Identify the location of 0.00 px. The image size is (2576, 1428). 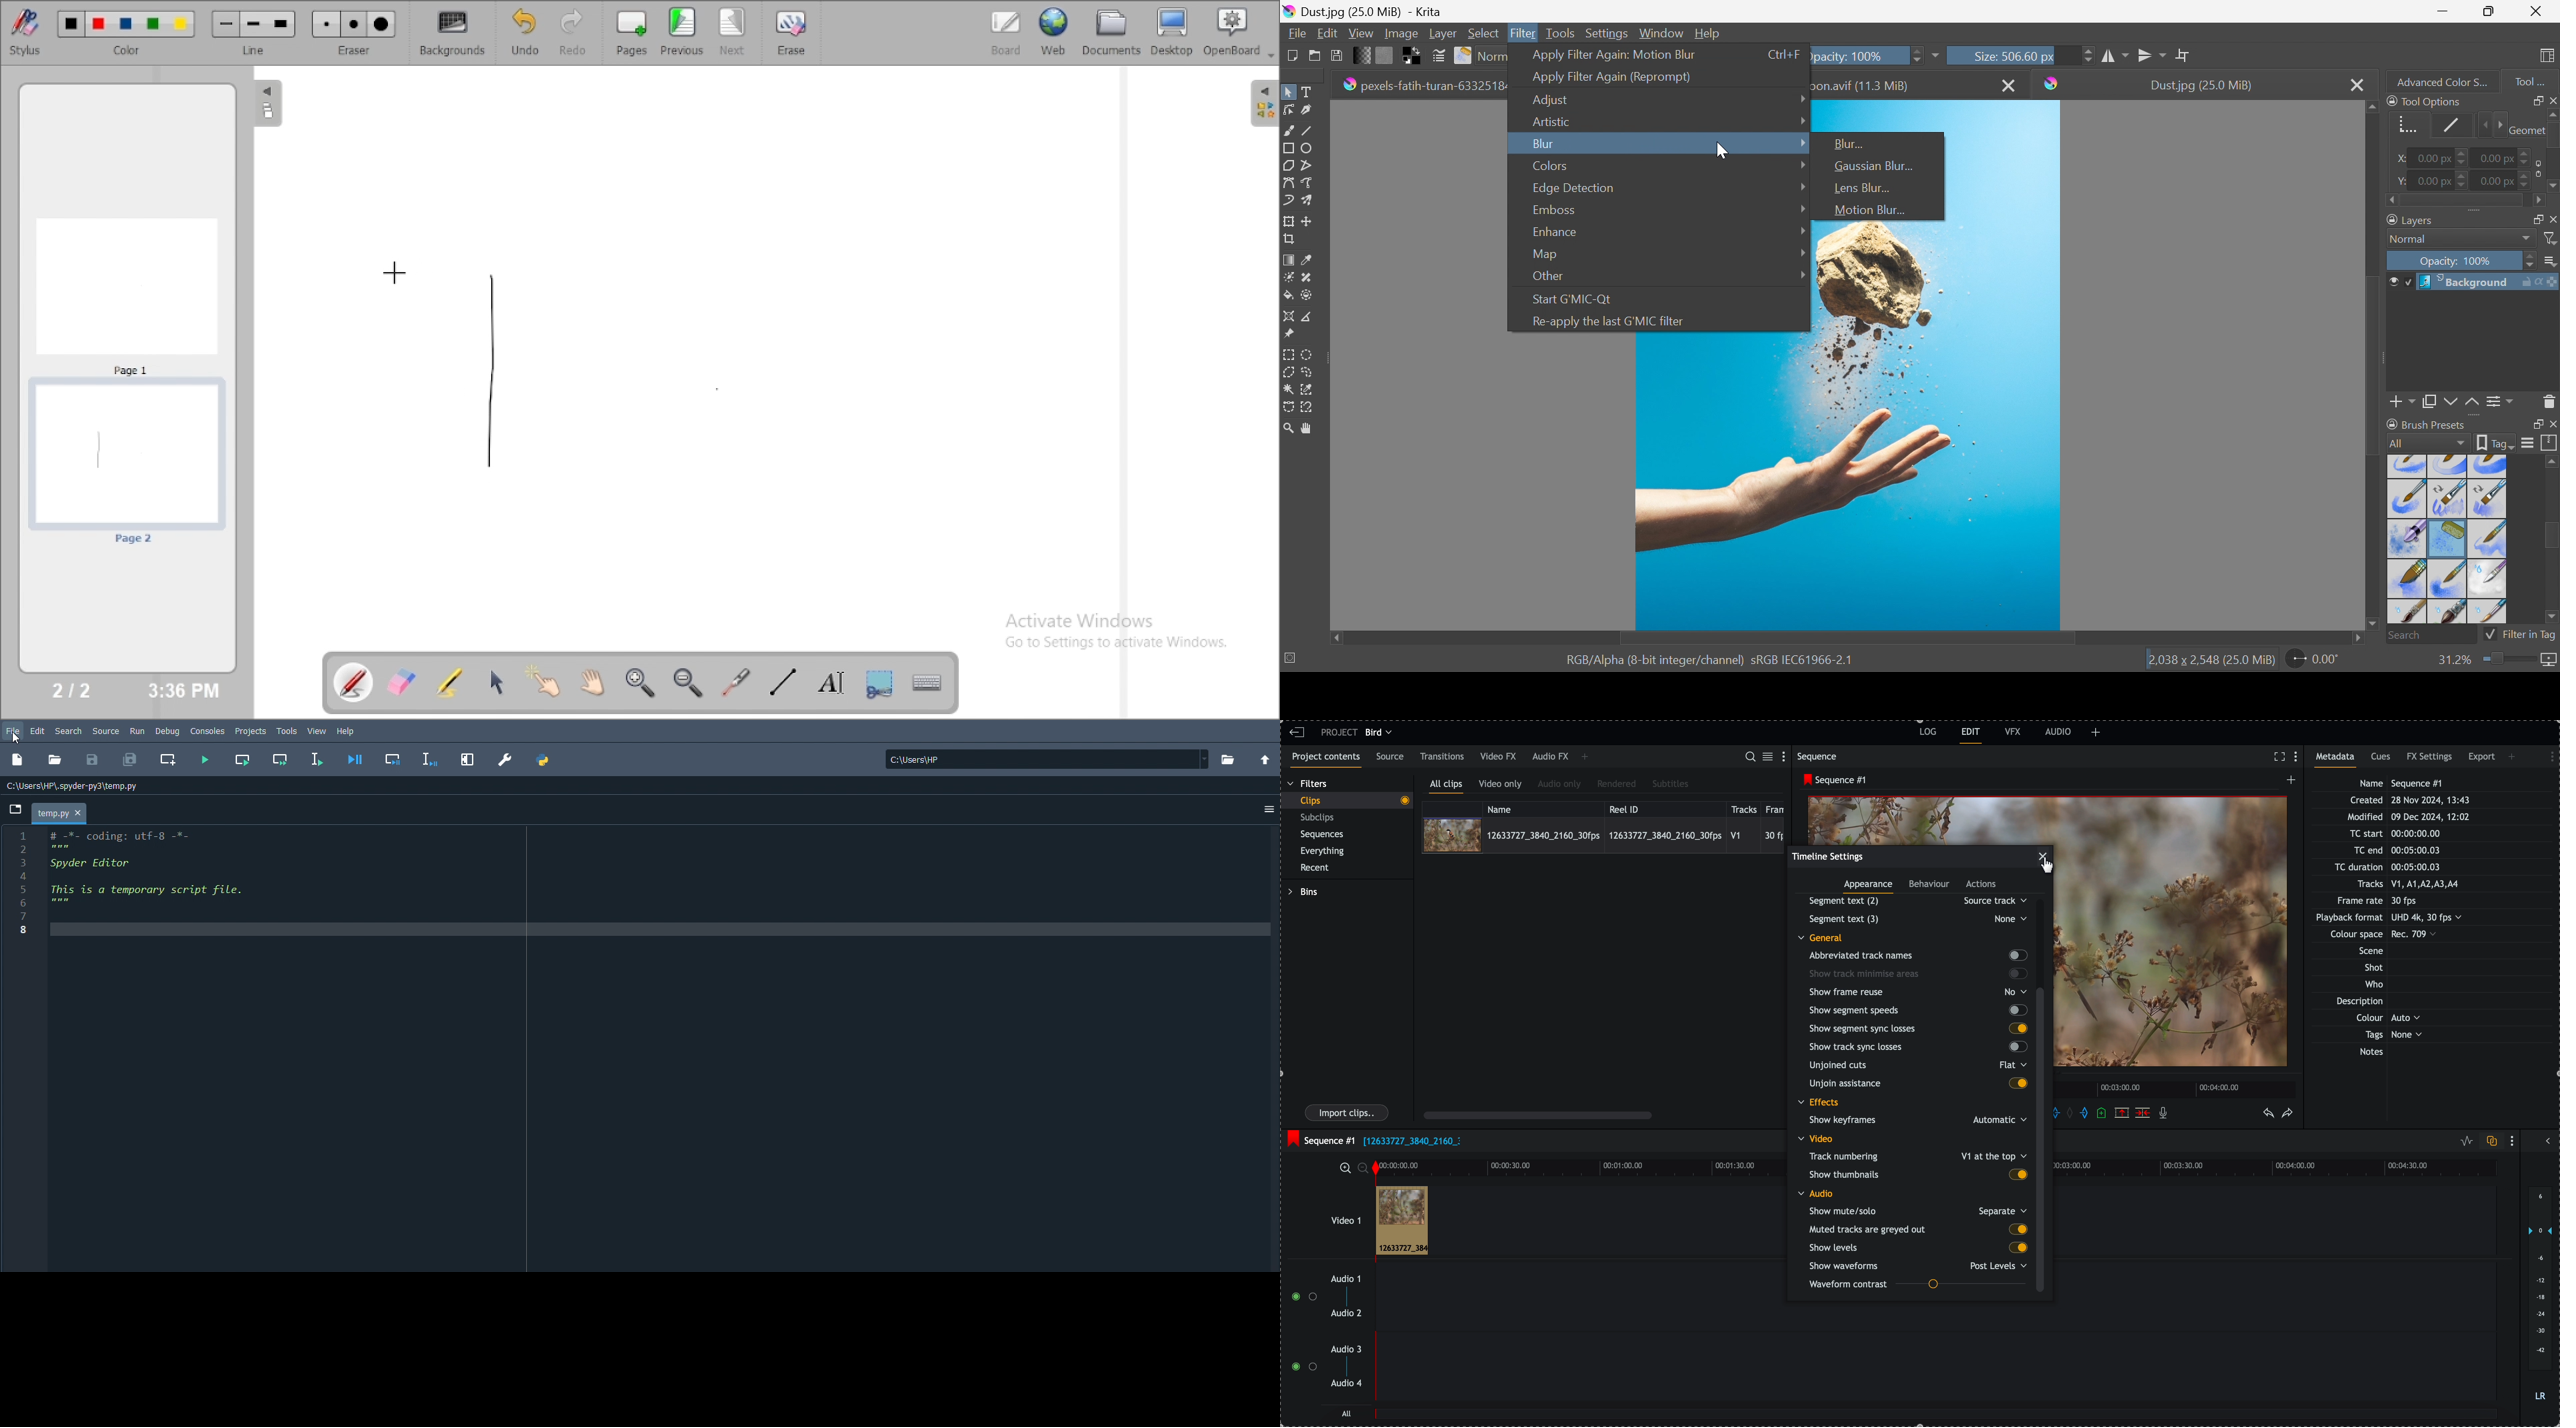
(2498, 157).